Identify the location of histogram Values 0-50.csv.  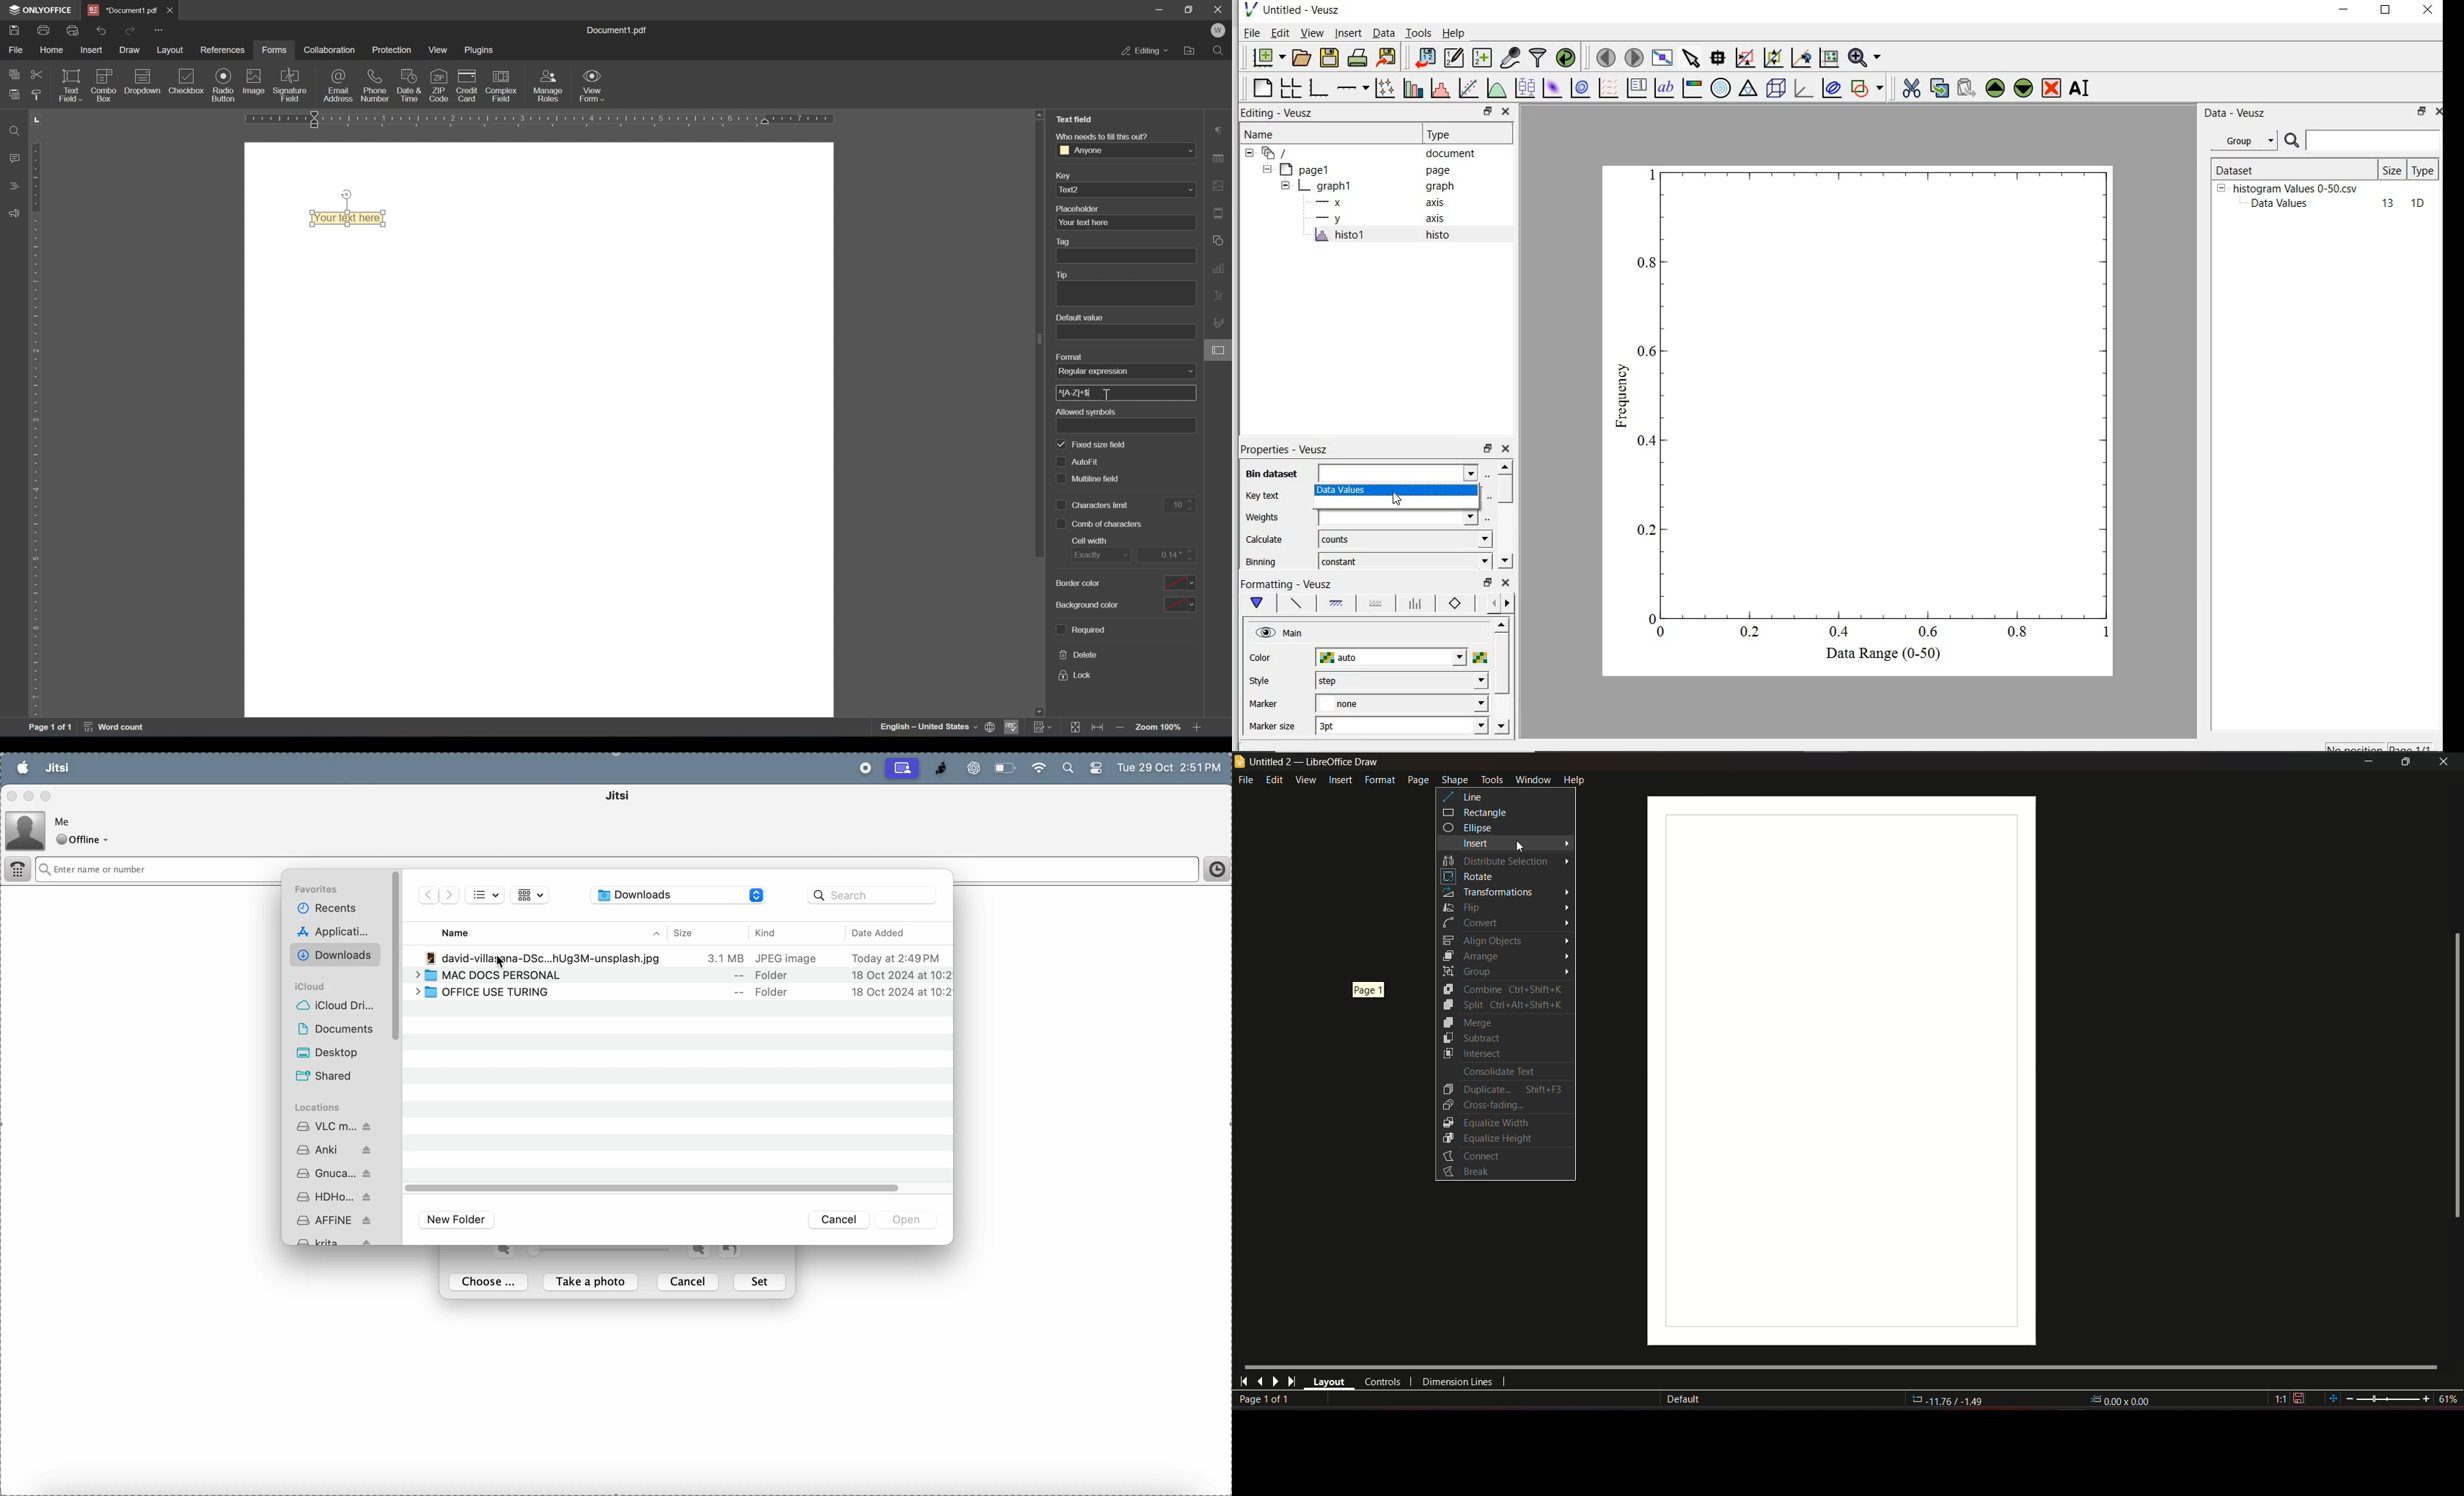
(2296, 187).